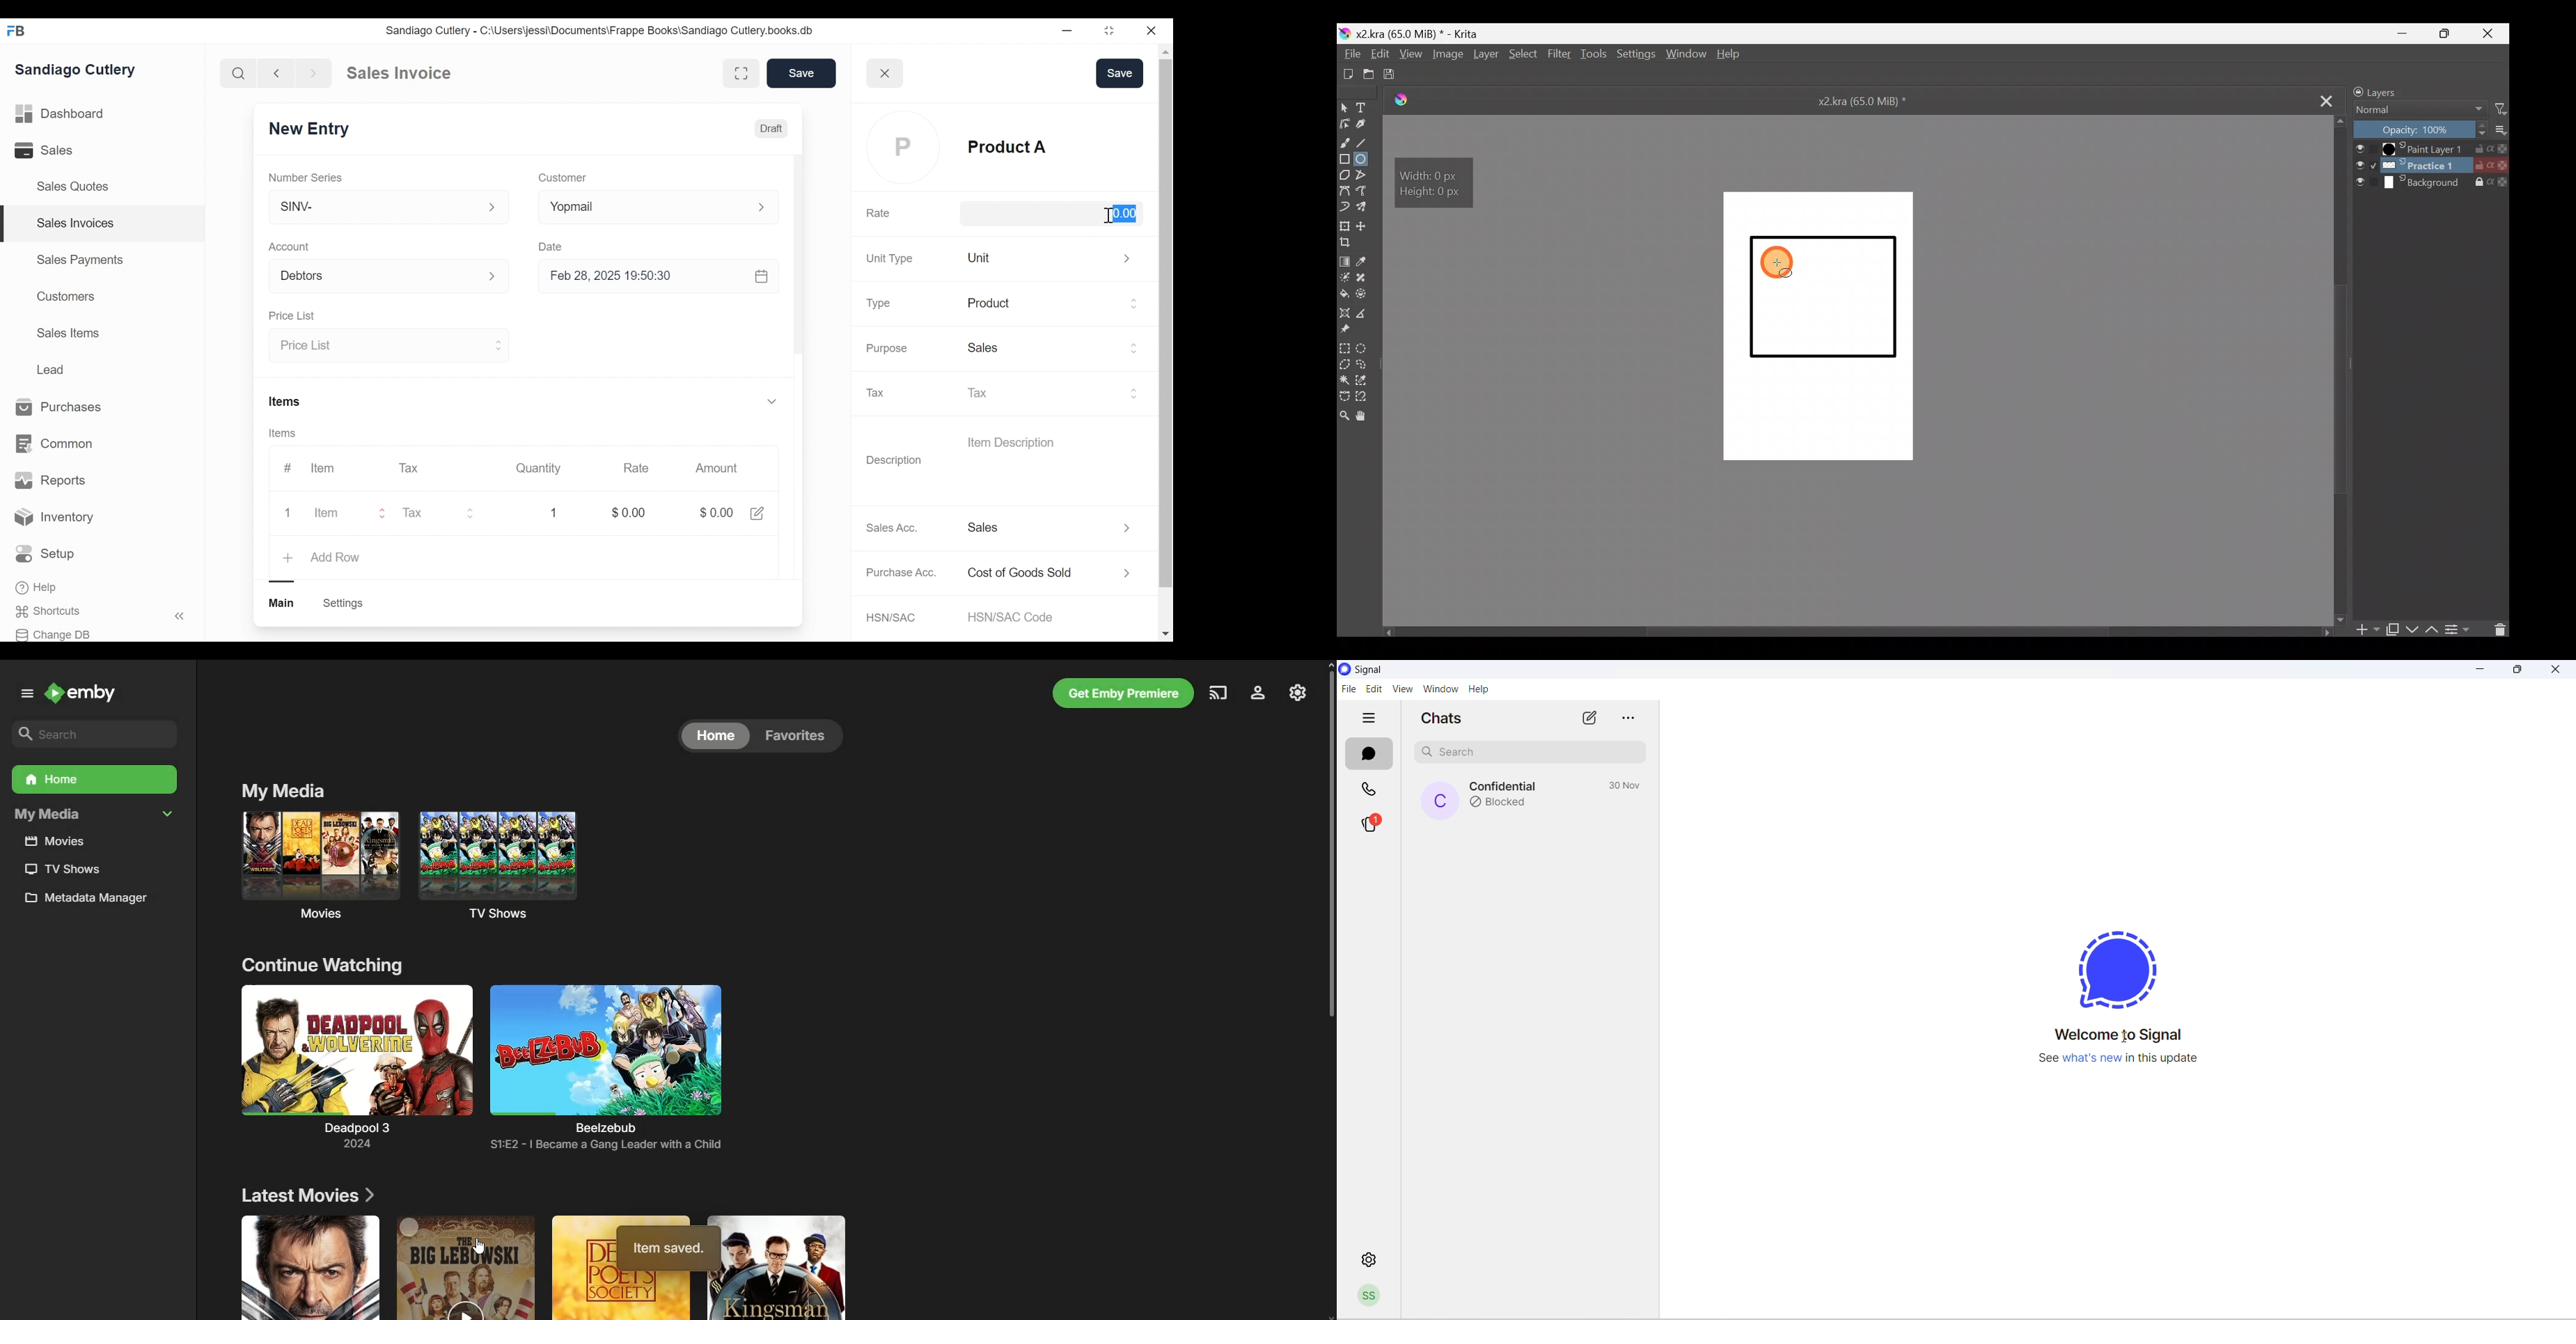 This screenshot has width=2576, height=1344. I want to click on Elliptical selection tool, so click(1364, 348).